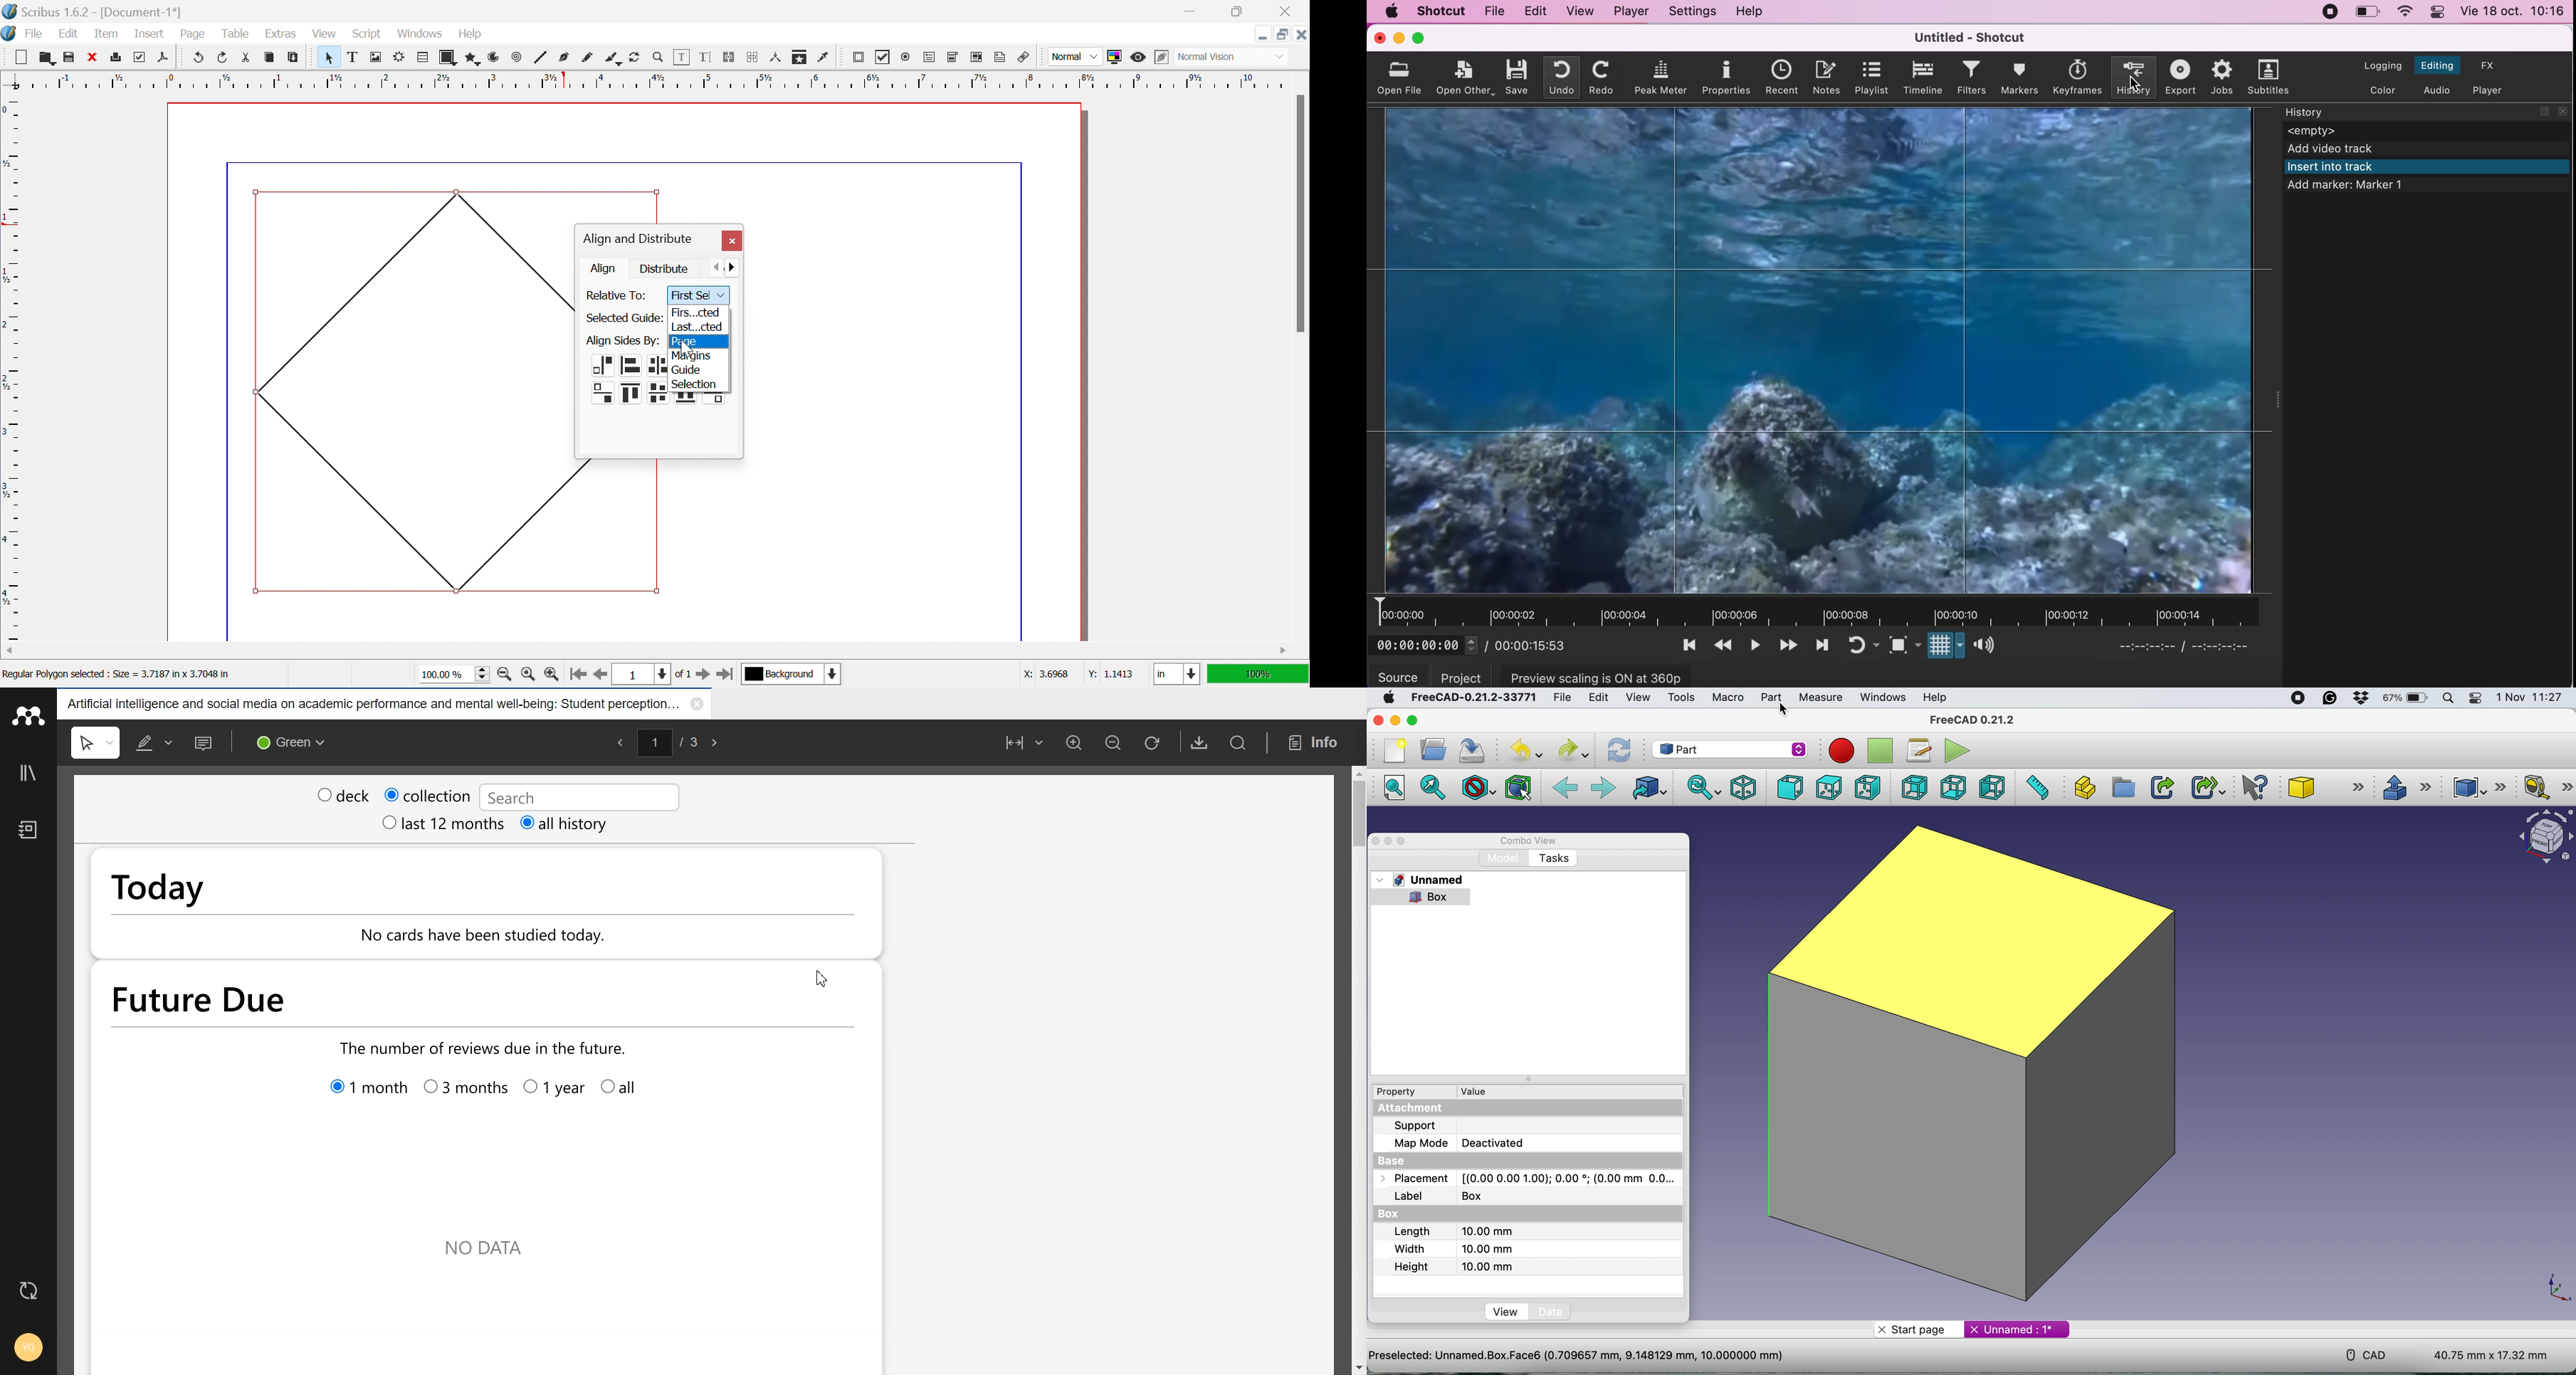  I want to click on history panel, so click(2405, 112).